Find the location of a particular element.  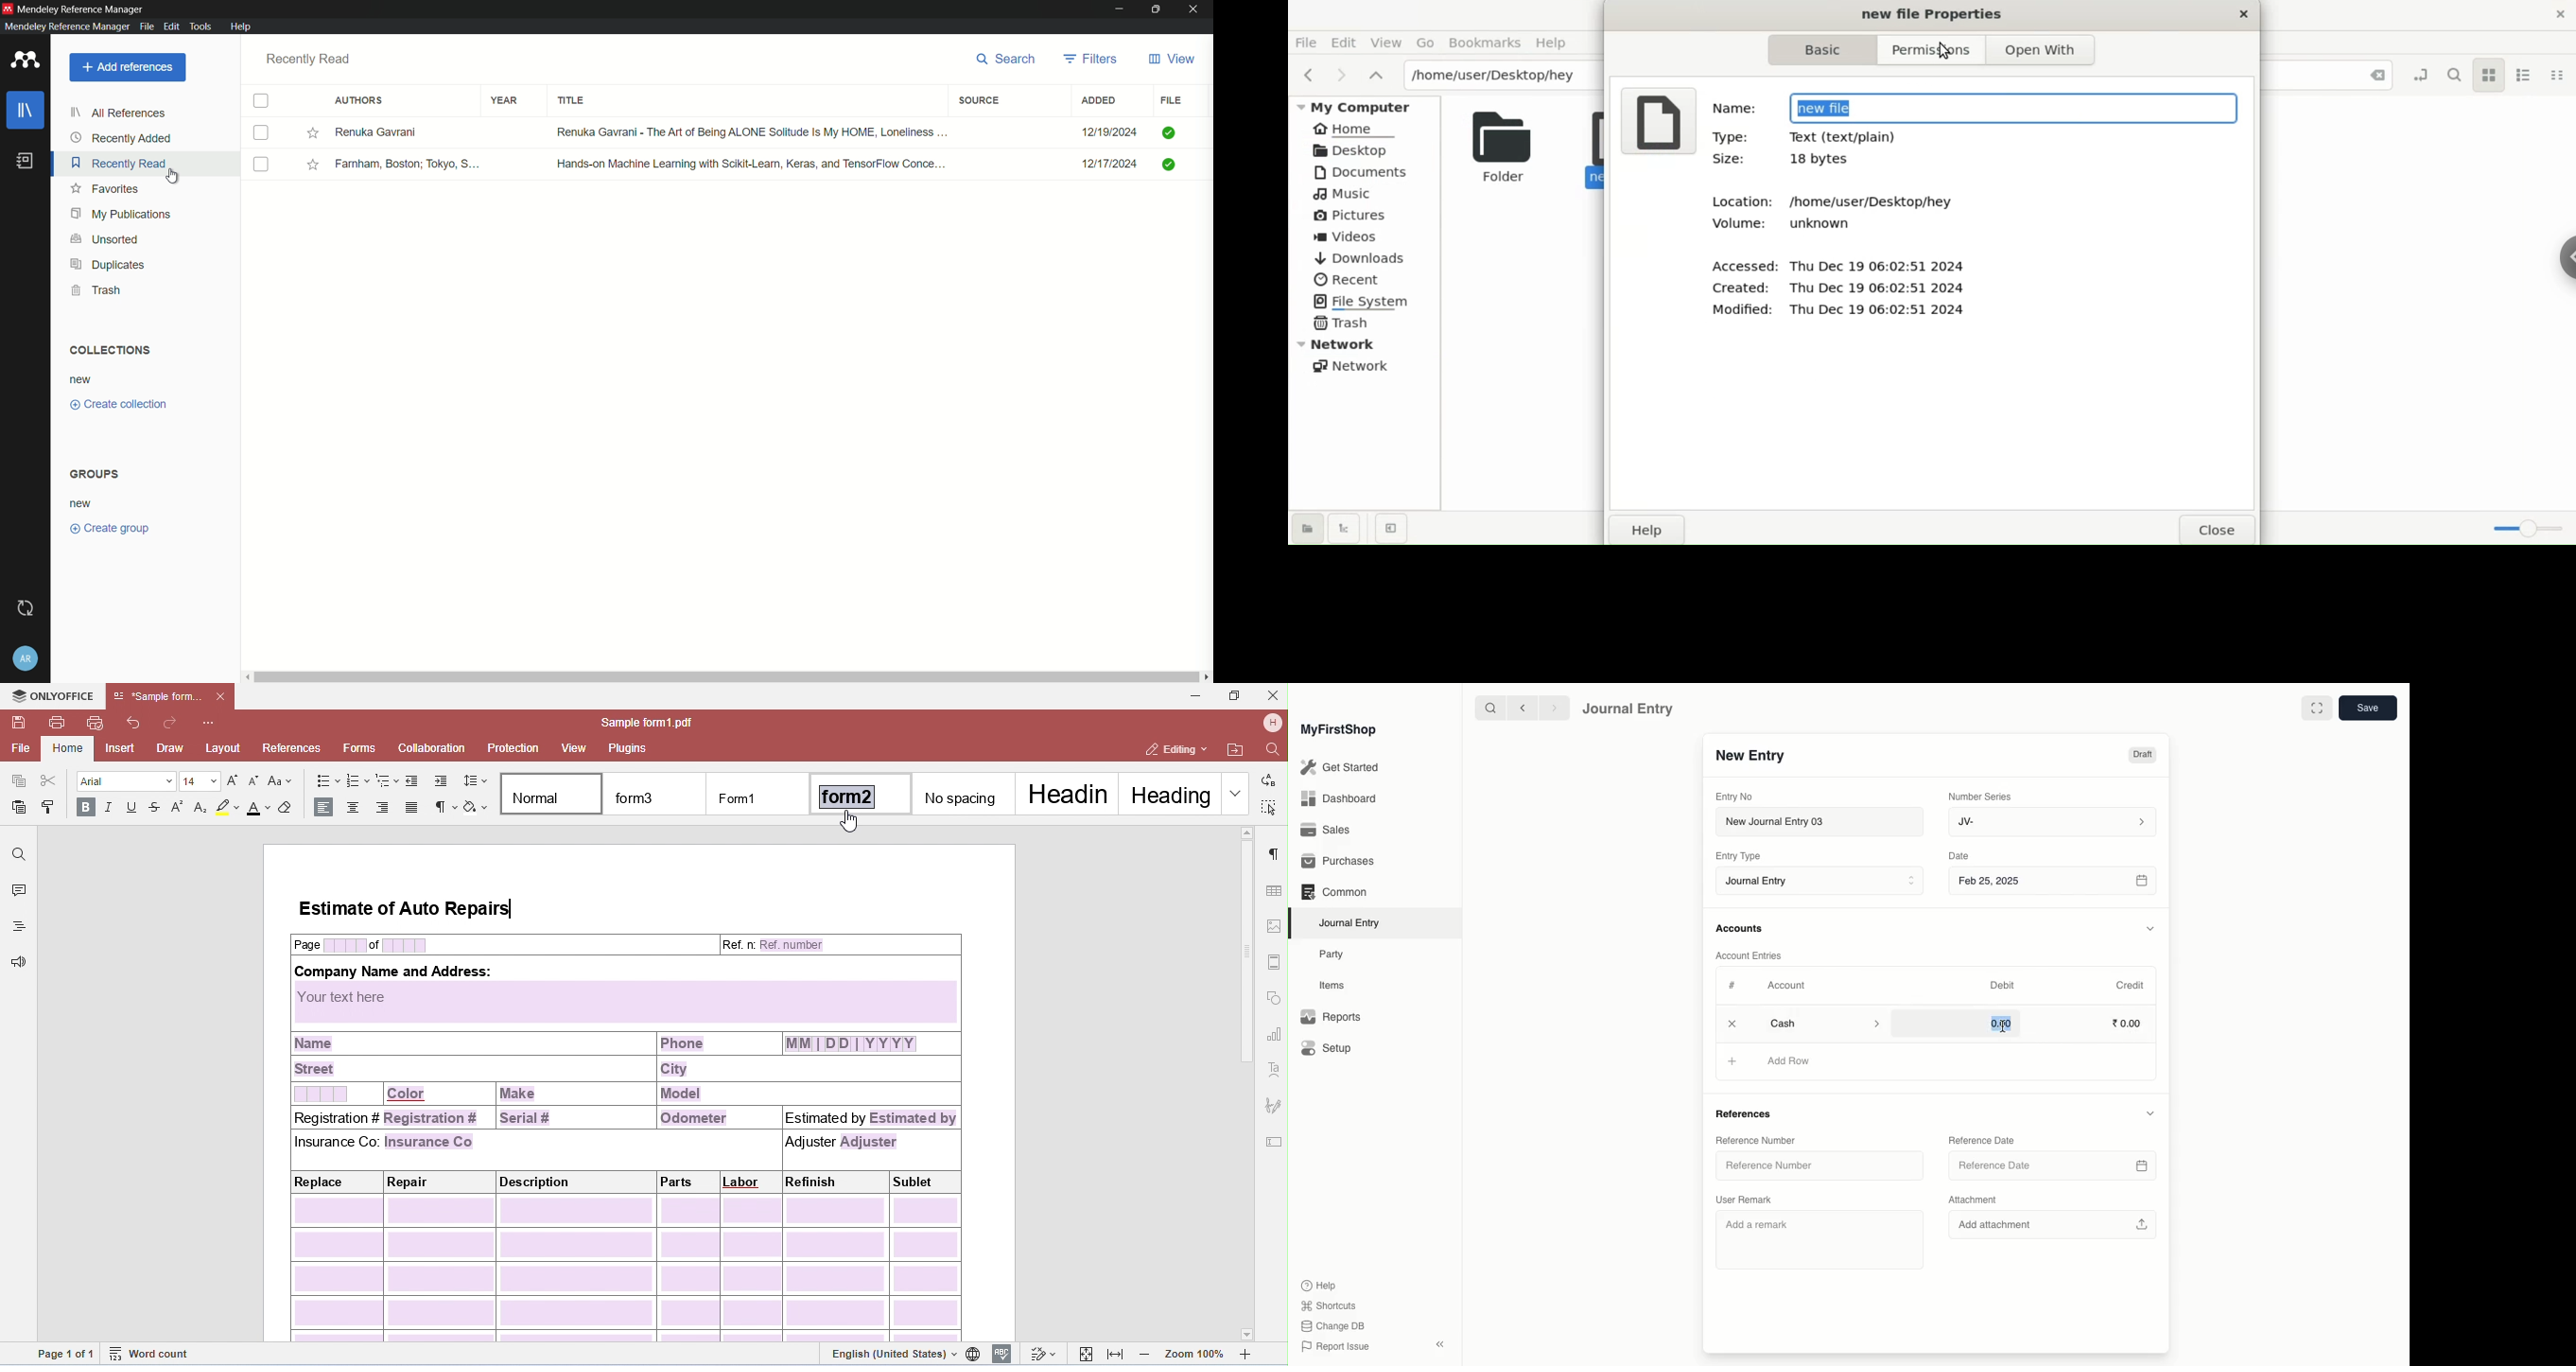

References is located at coordinates (1747, 1113).